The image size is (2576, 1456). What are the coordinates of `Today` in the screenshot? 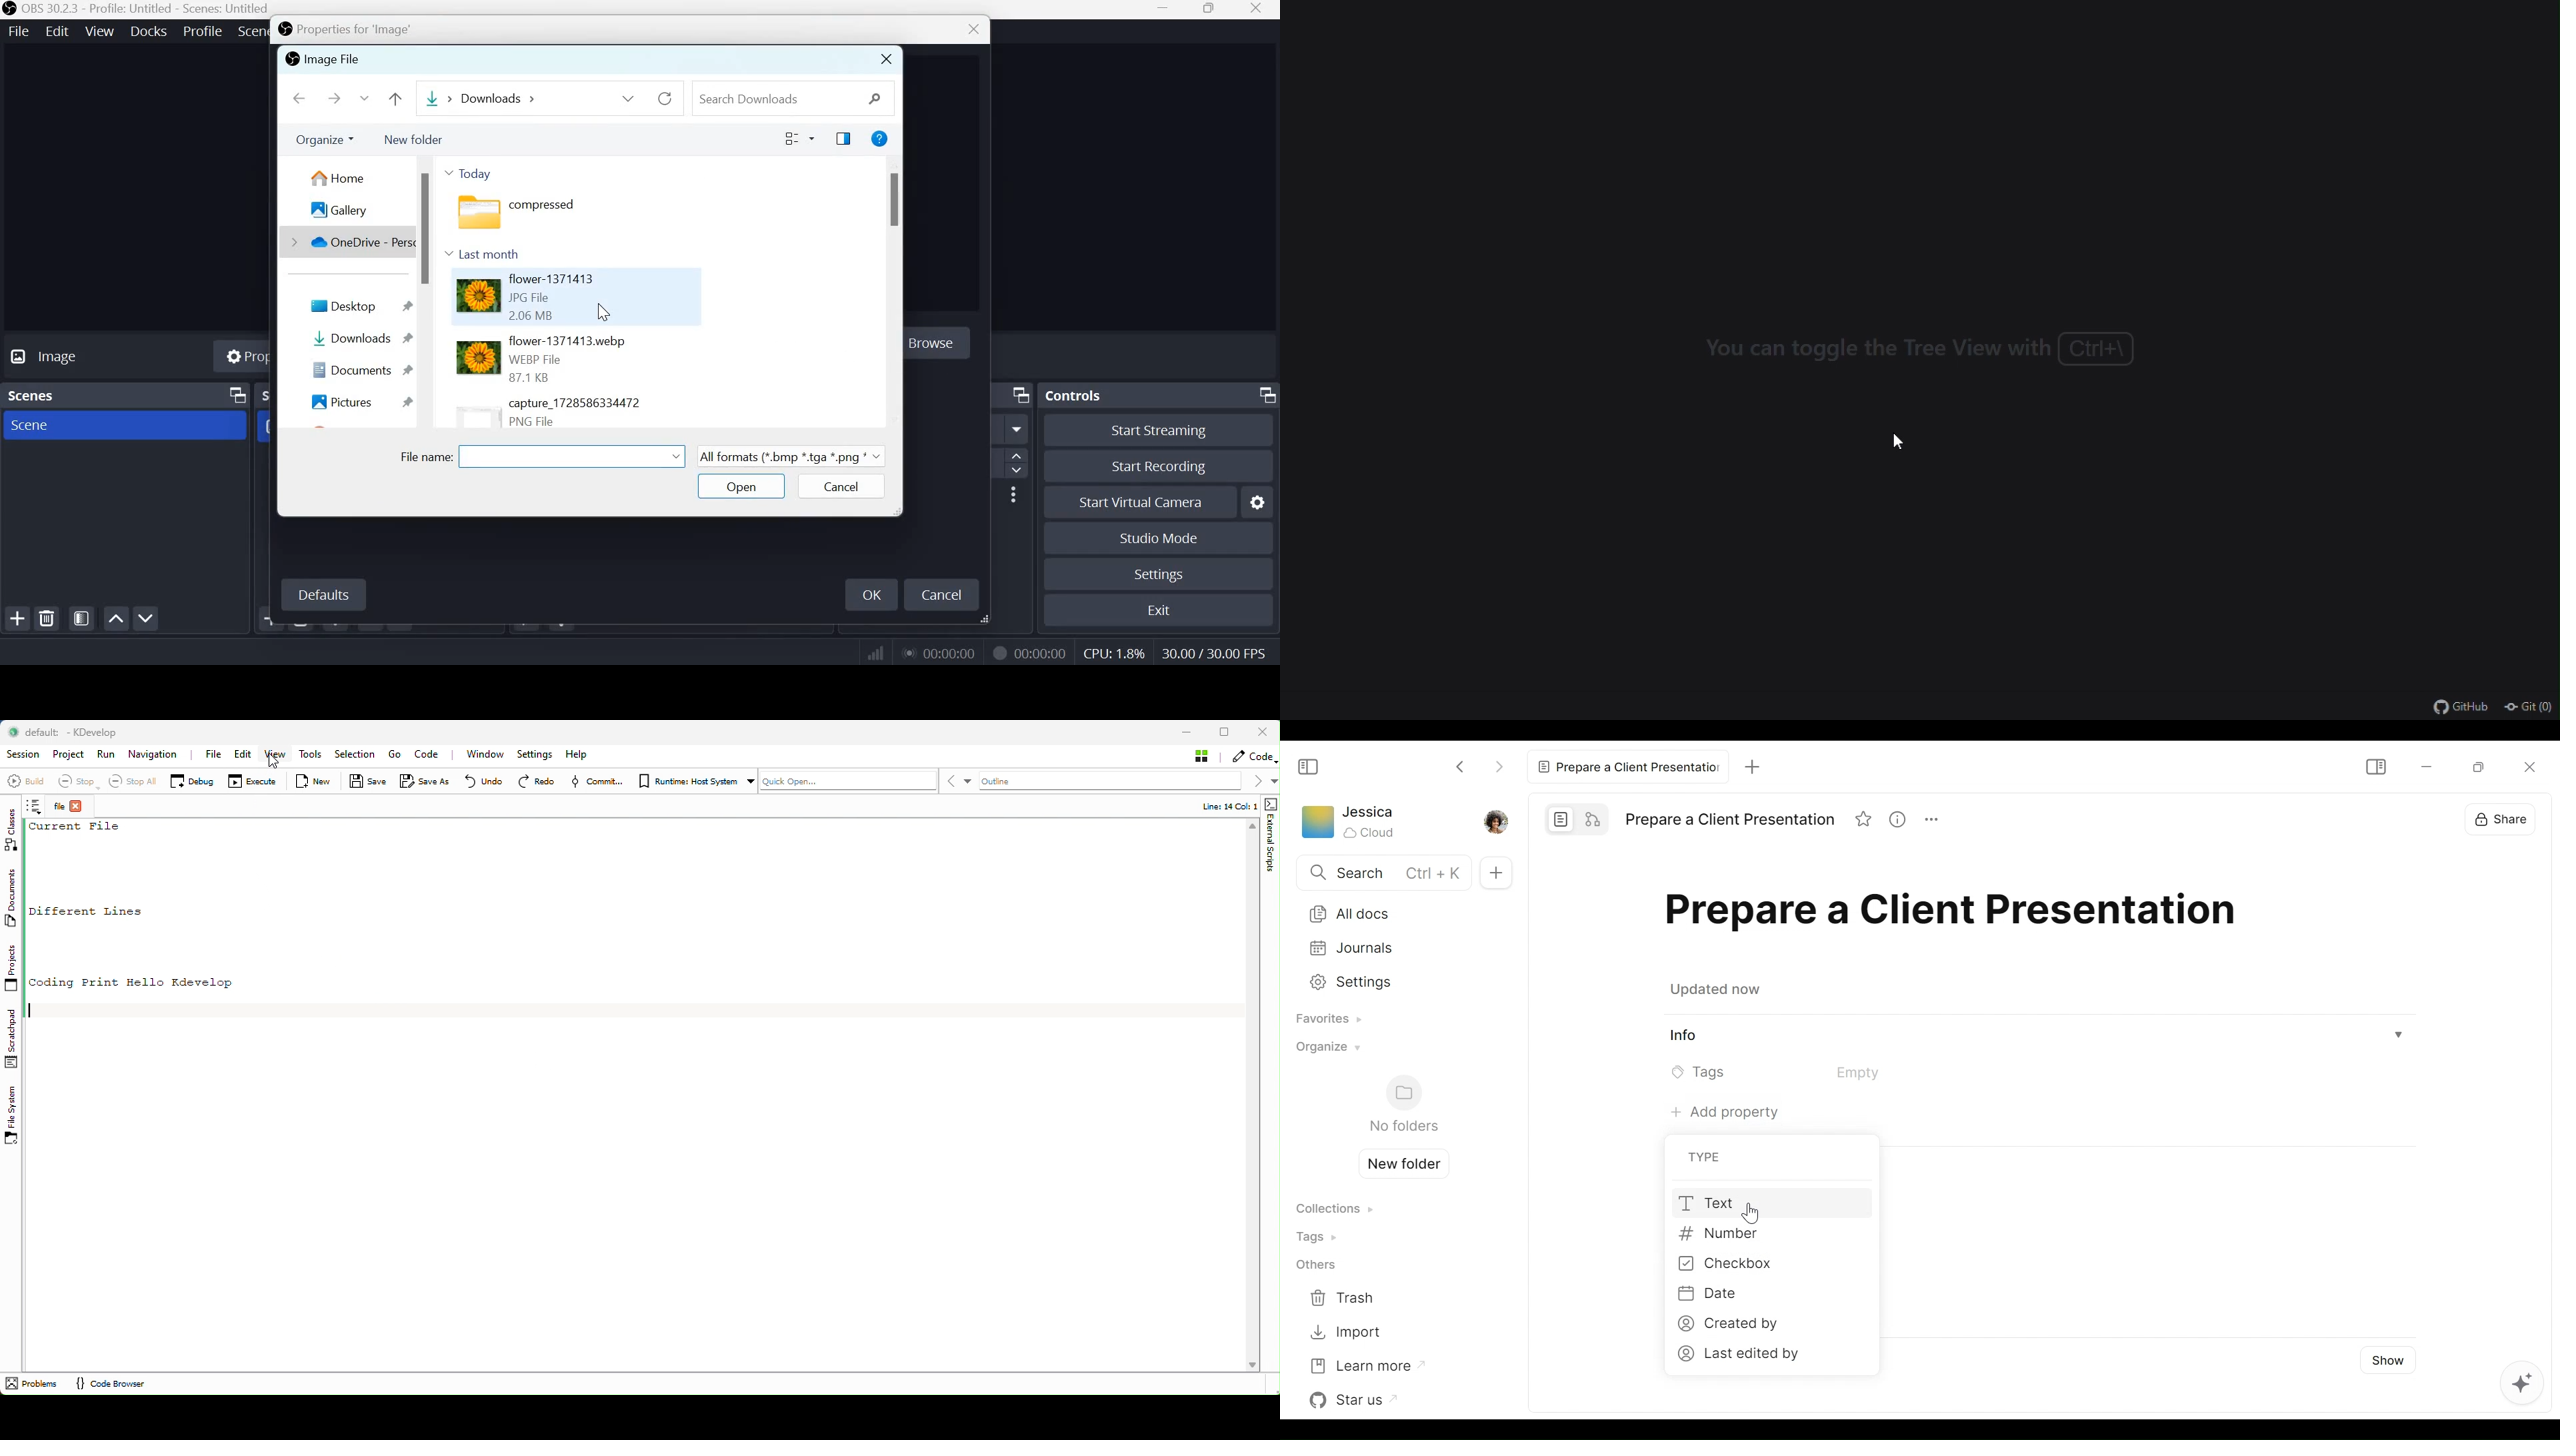 It's located at (470, 173).